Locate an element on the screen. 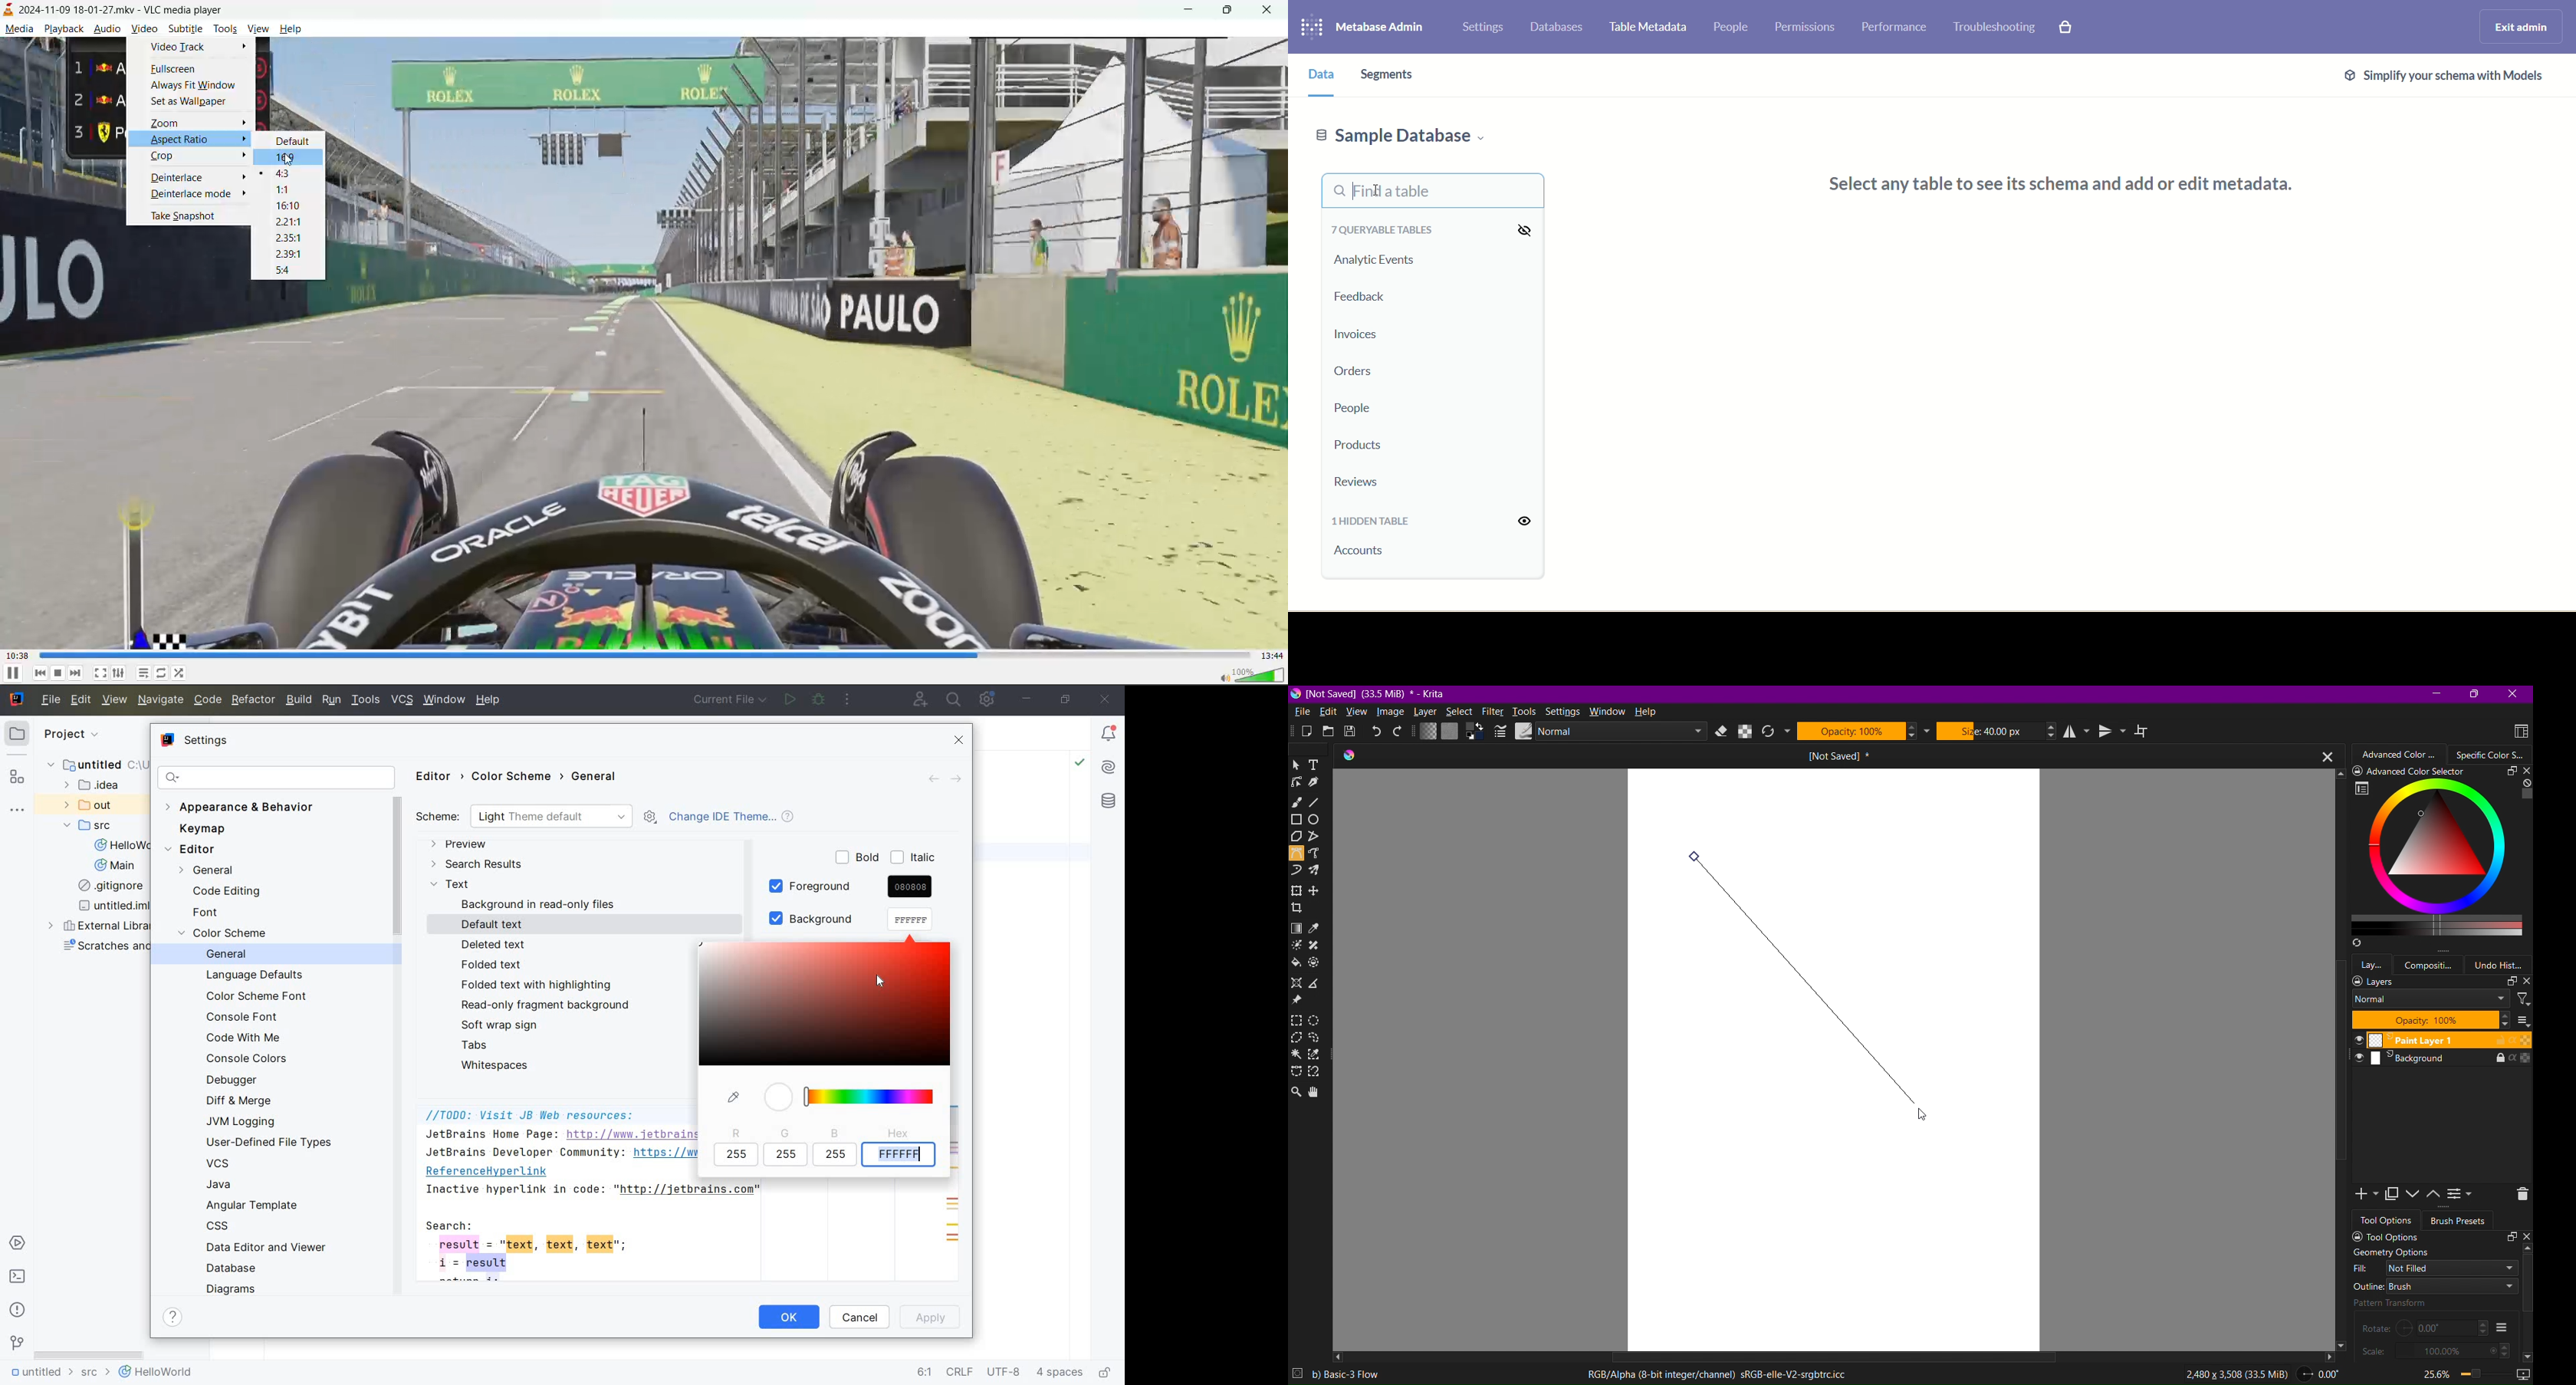 The image size is (2576, 1400). EDITOR is located at coordinates (438, 777).